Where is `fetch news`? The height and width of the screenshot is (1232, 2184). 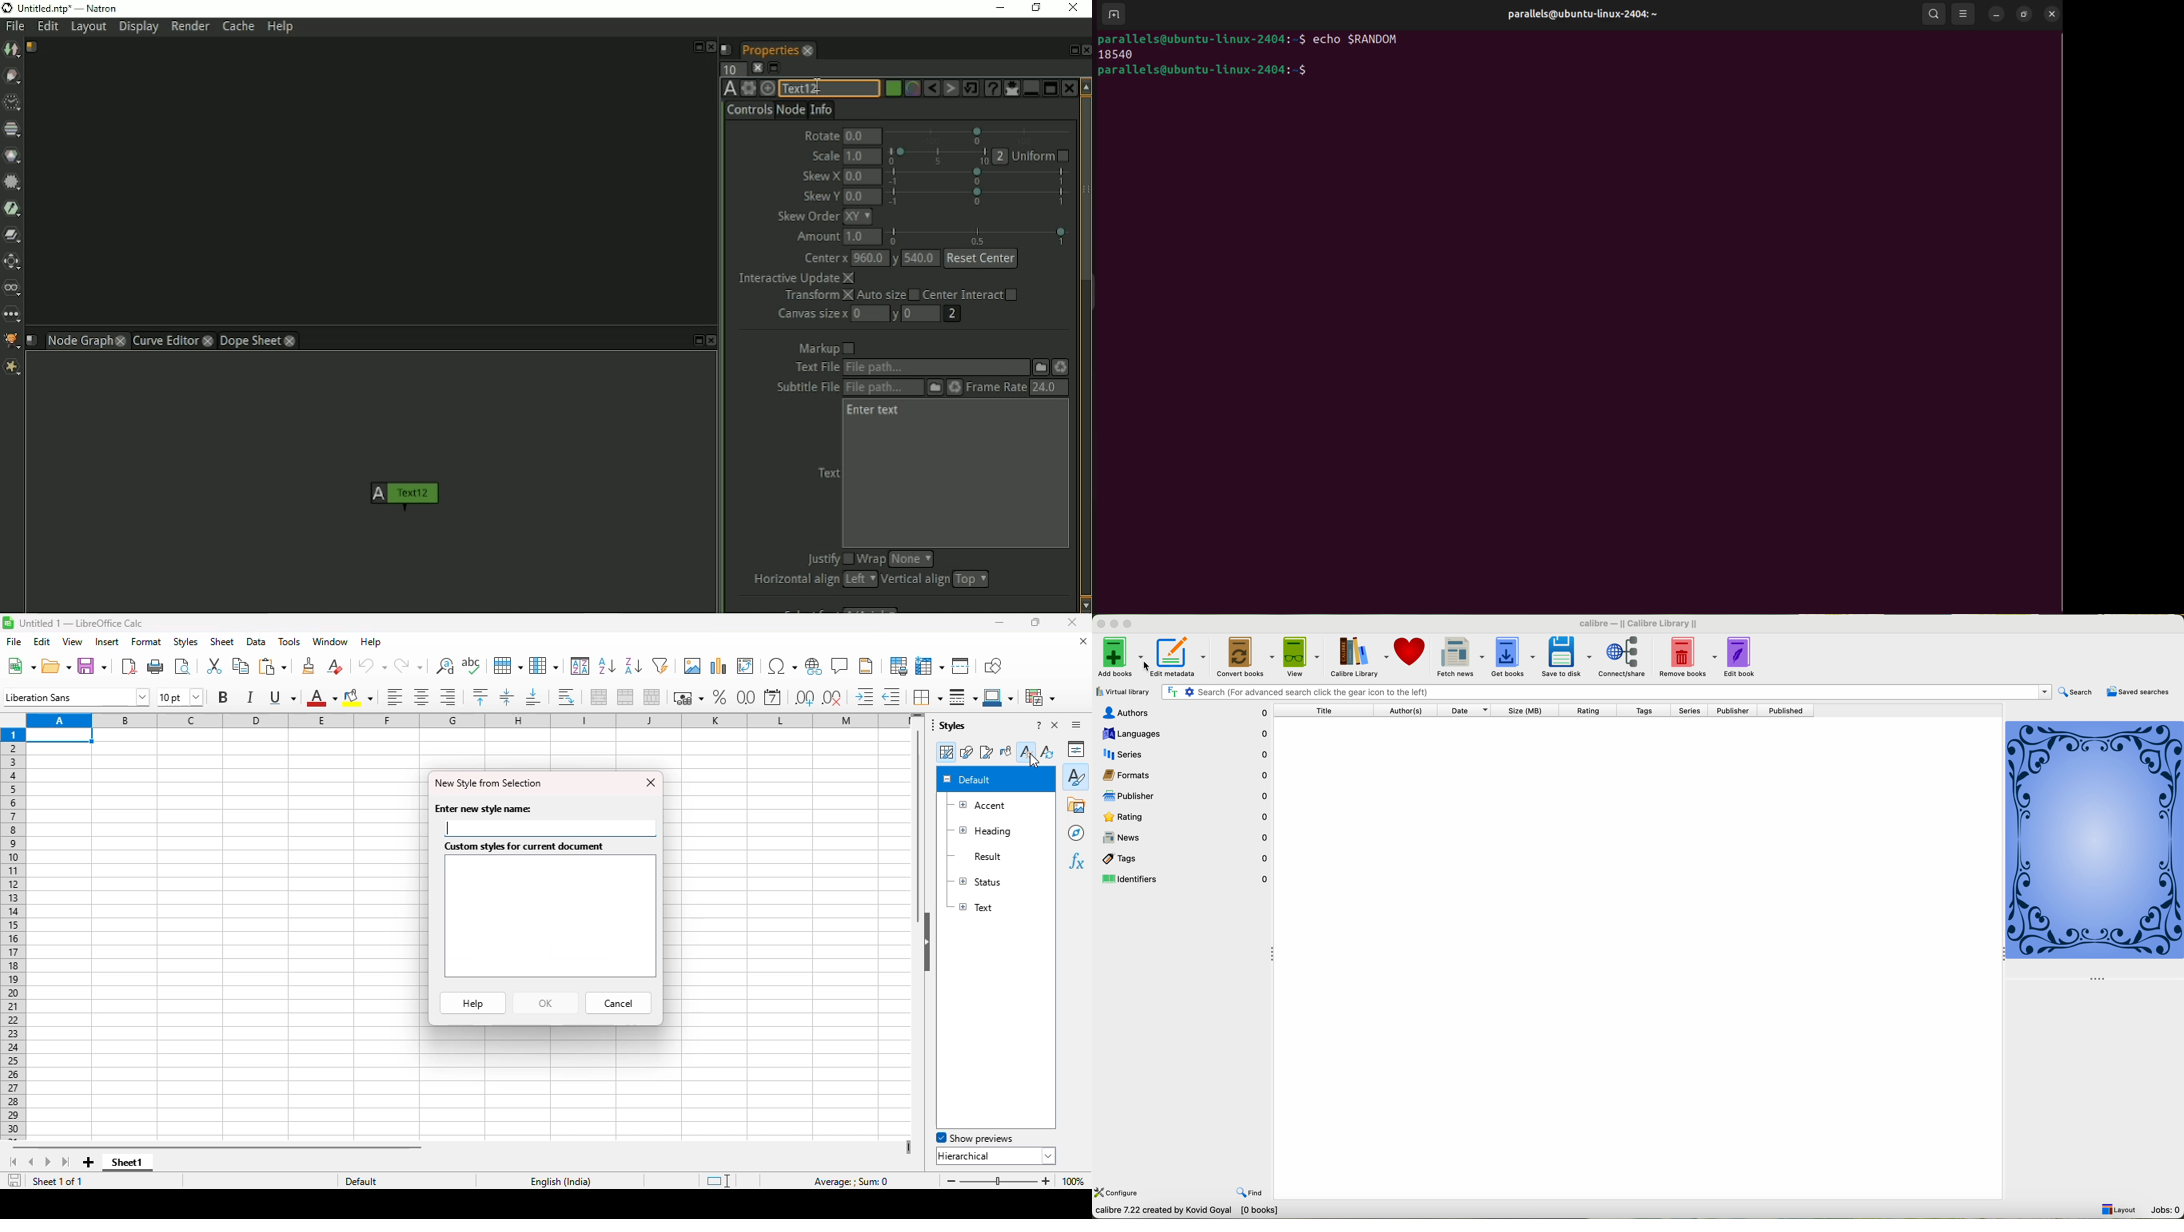 fetch news is located at coordinates (1459, 657).